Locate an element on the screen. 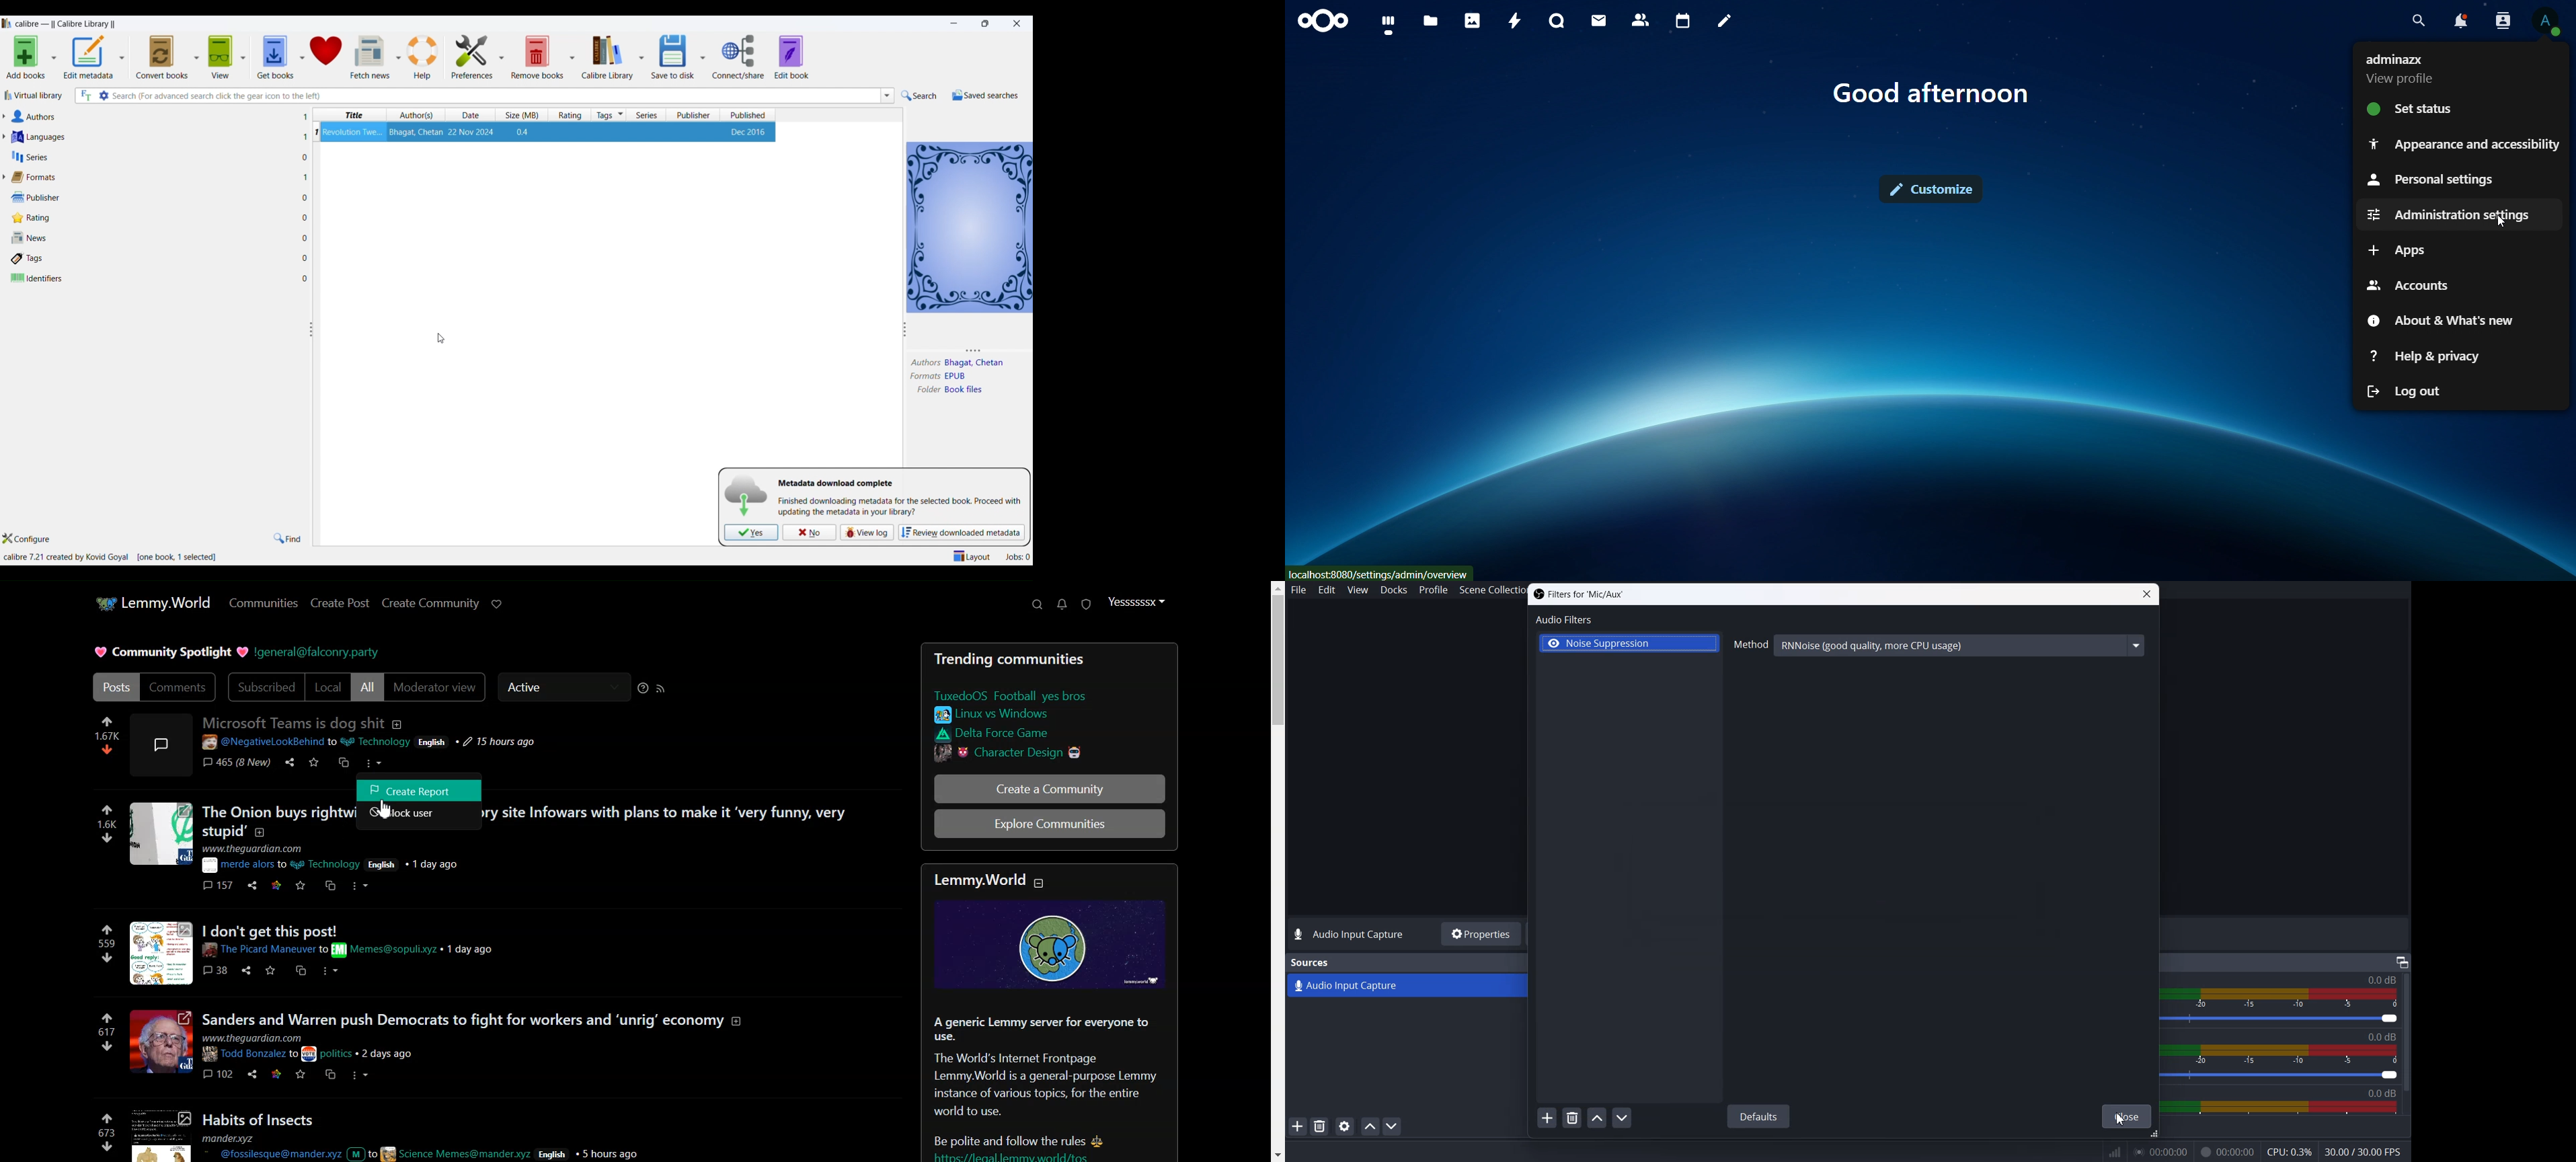  published is located at coordinates (748, 115).